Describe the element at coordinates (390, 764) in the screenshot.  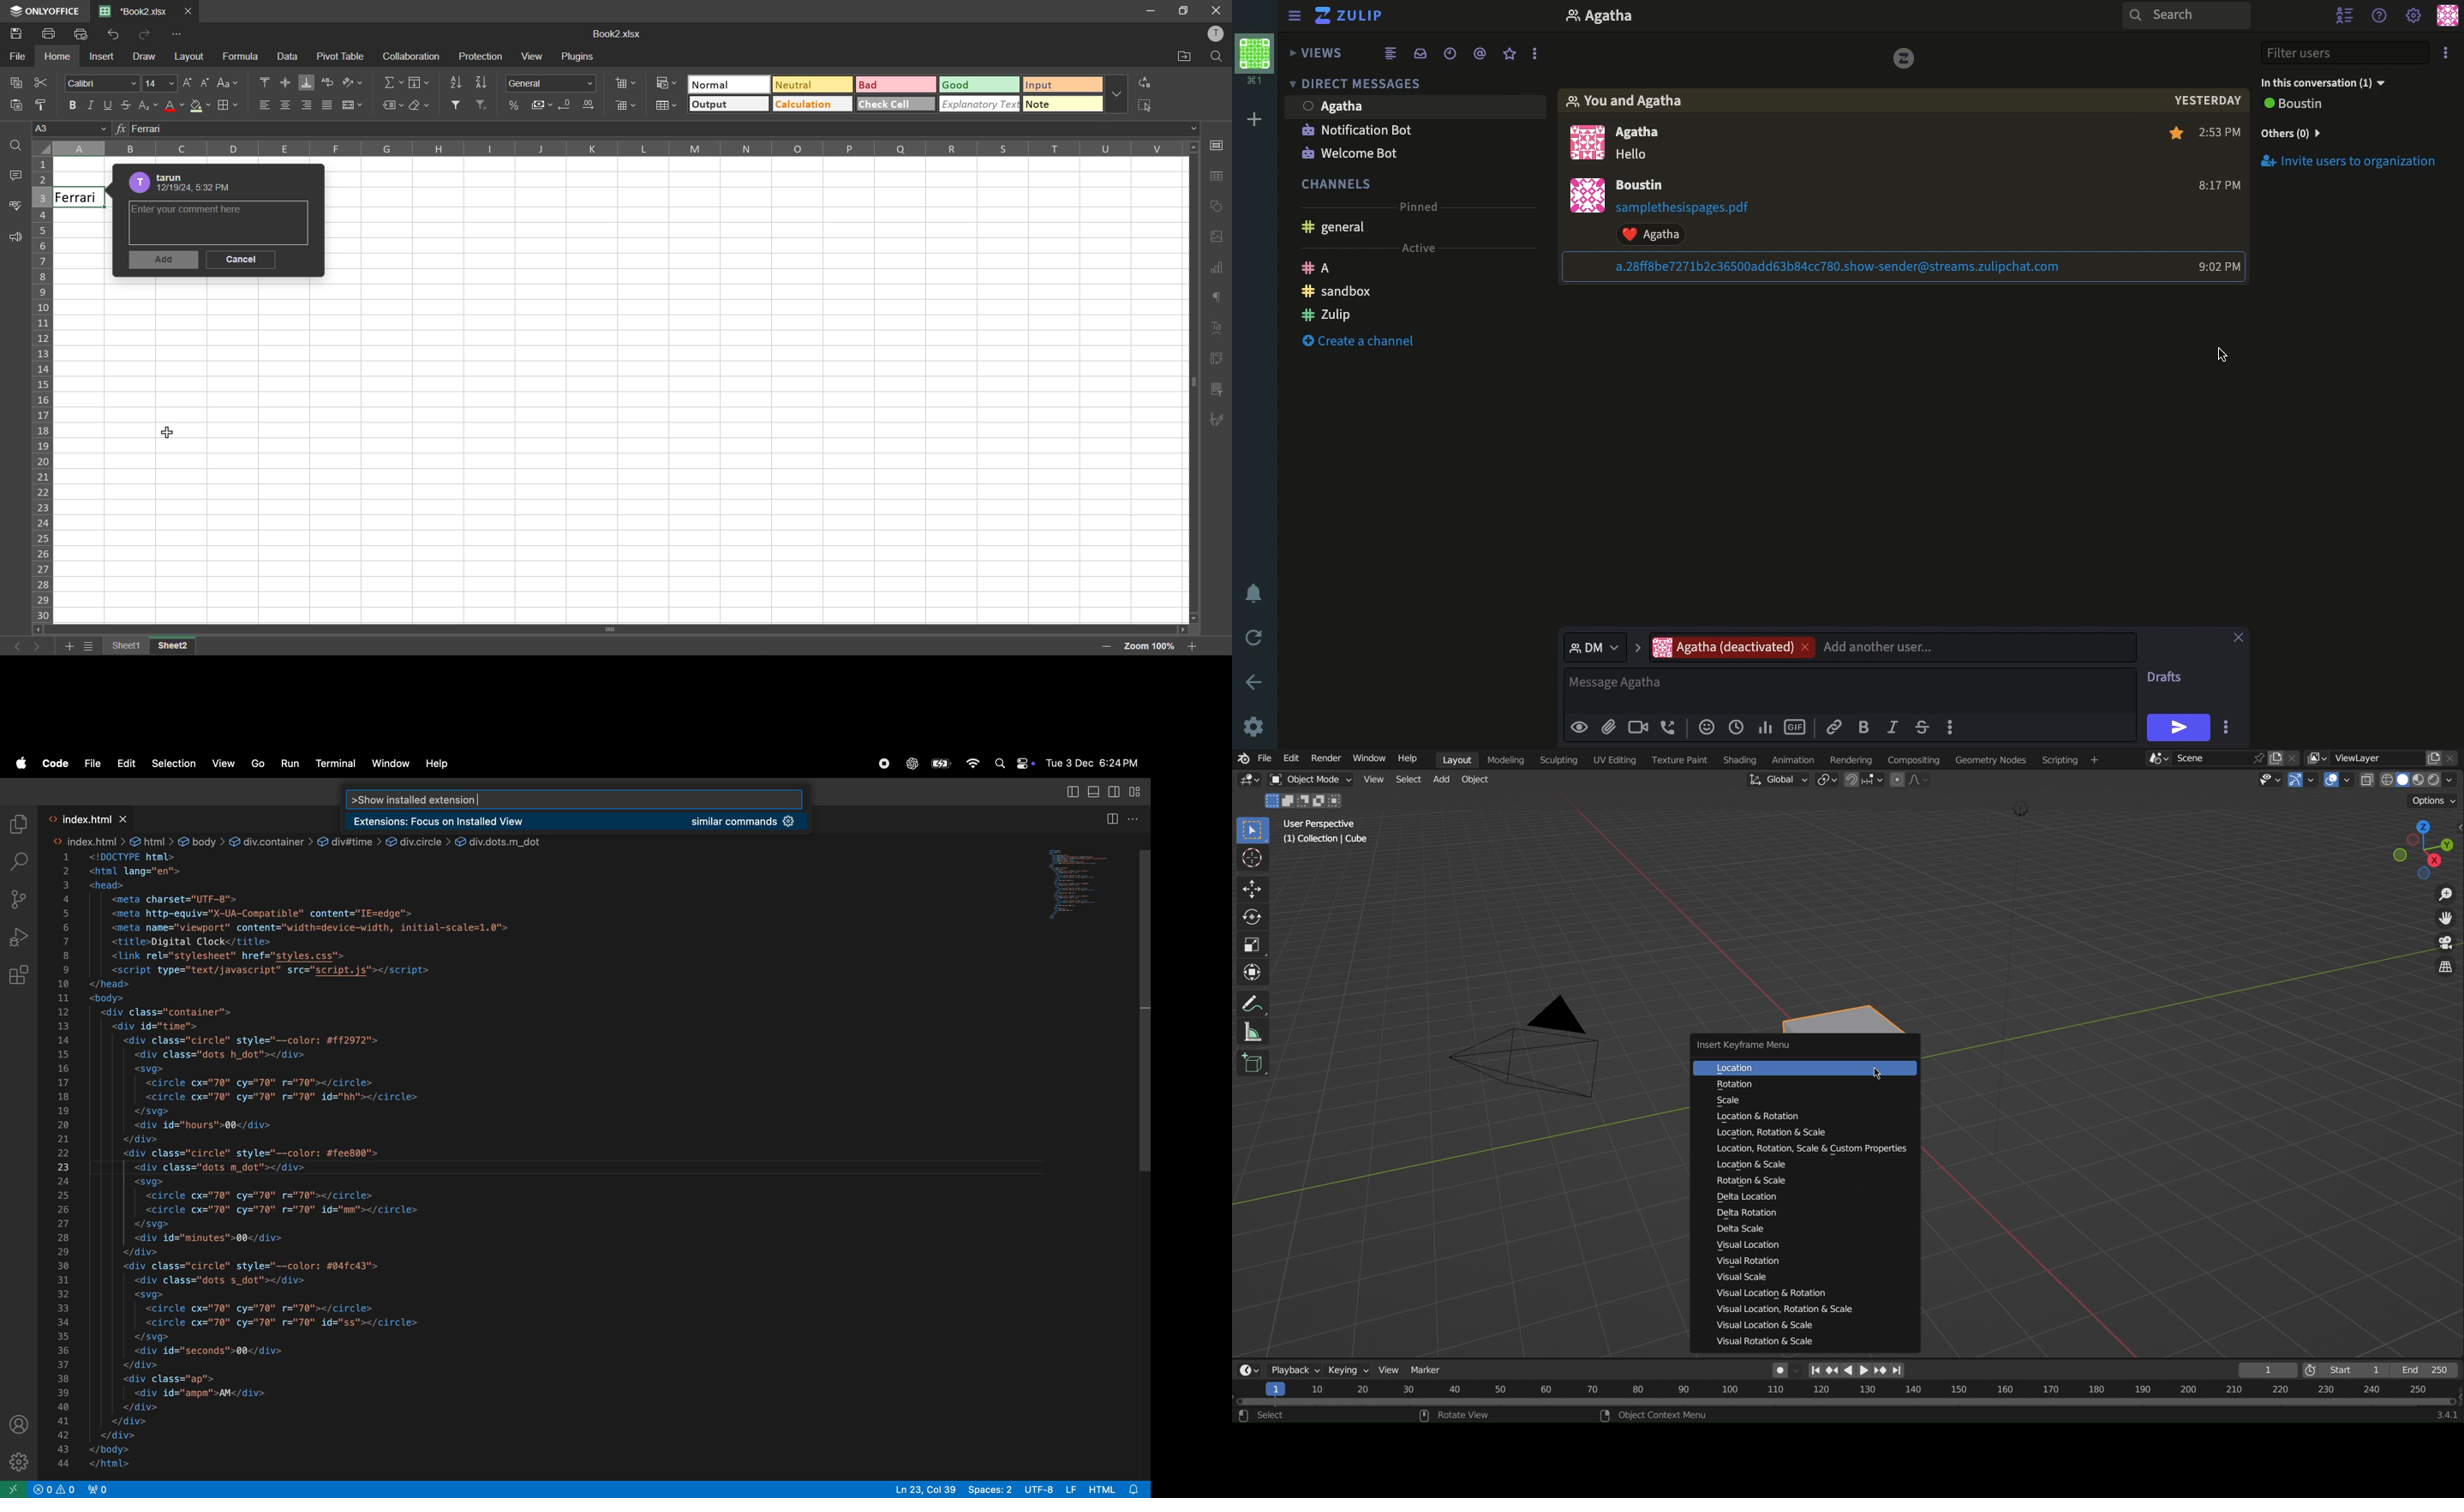
I see `window` at that location.